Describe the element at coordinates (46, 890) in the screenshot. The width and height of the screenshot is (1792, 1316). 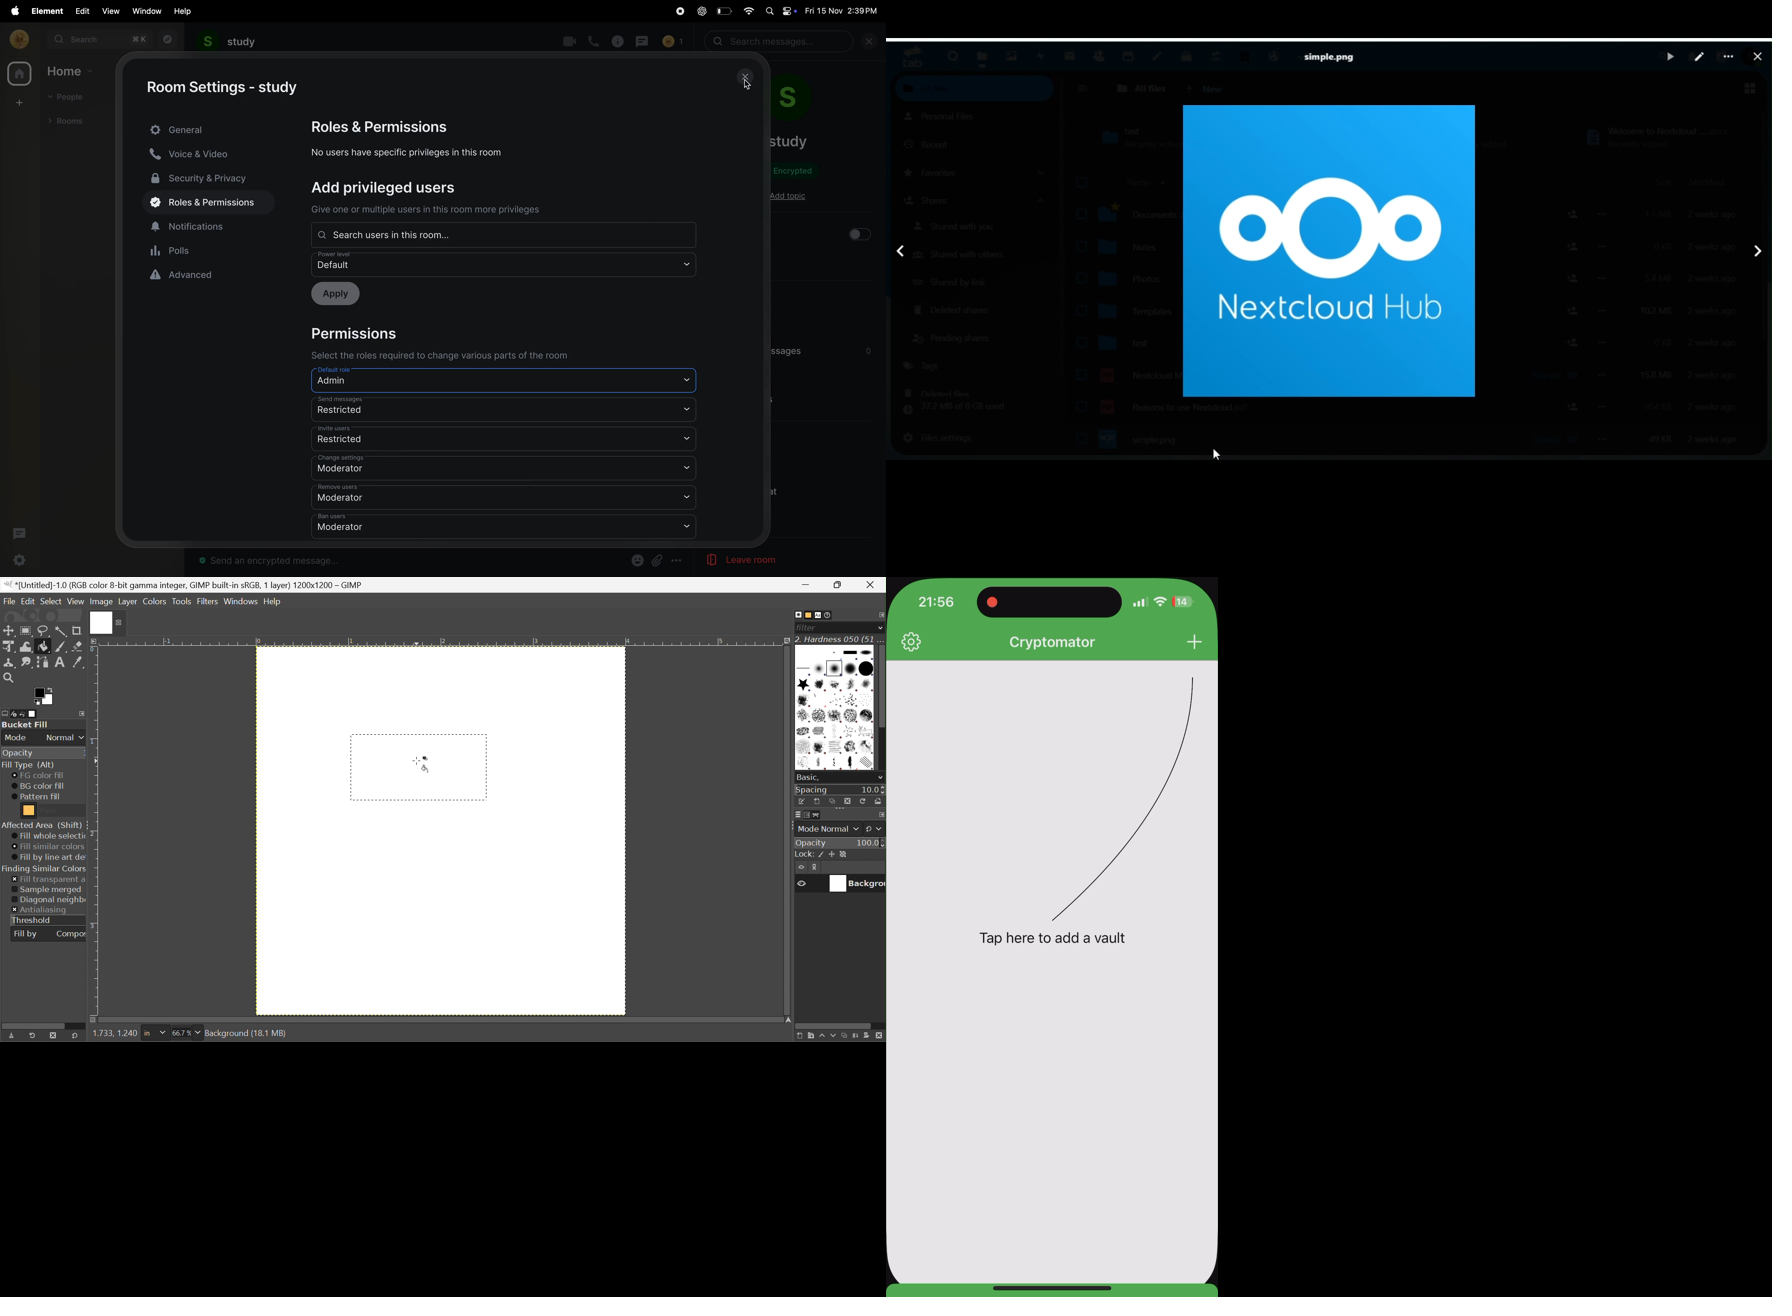
I see `Sample merged` at that location.